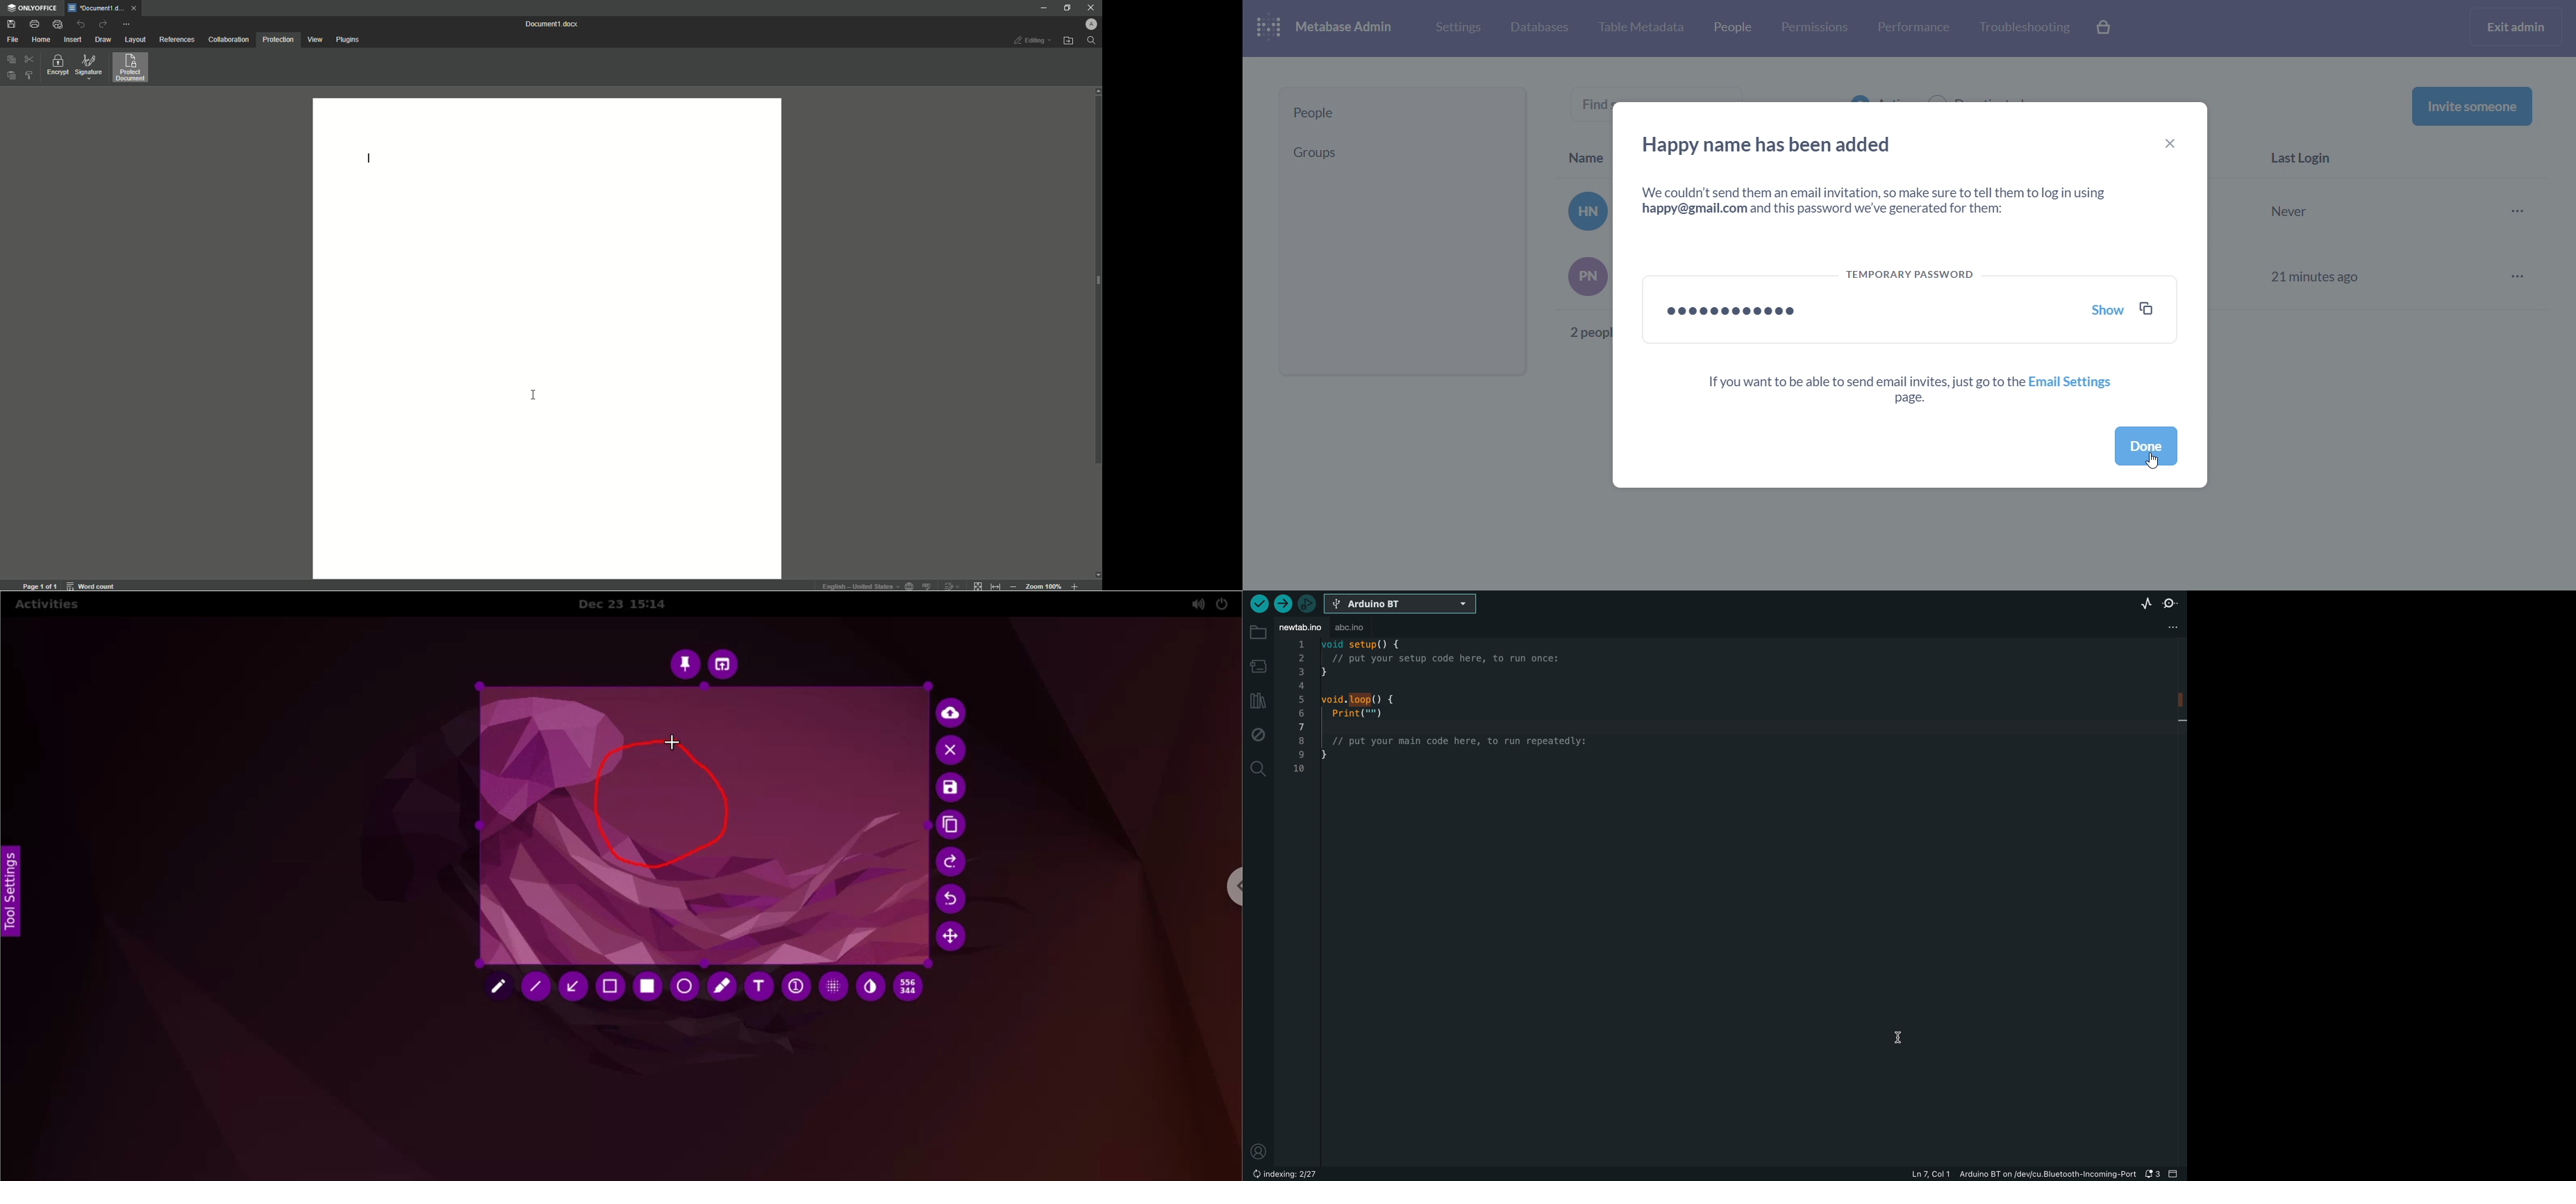  Describe the element at coordinates (928, 585) in the screenshot. I see `spell checking` at that location.